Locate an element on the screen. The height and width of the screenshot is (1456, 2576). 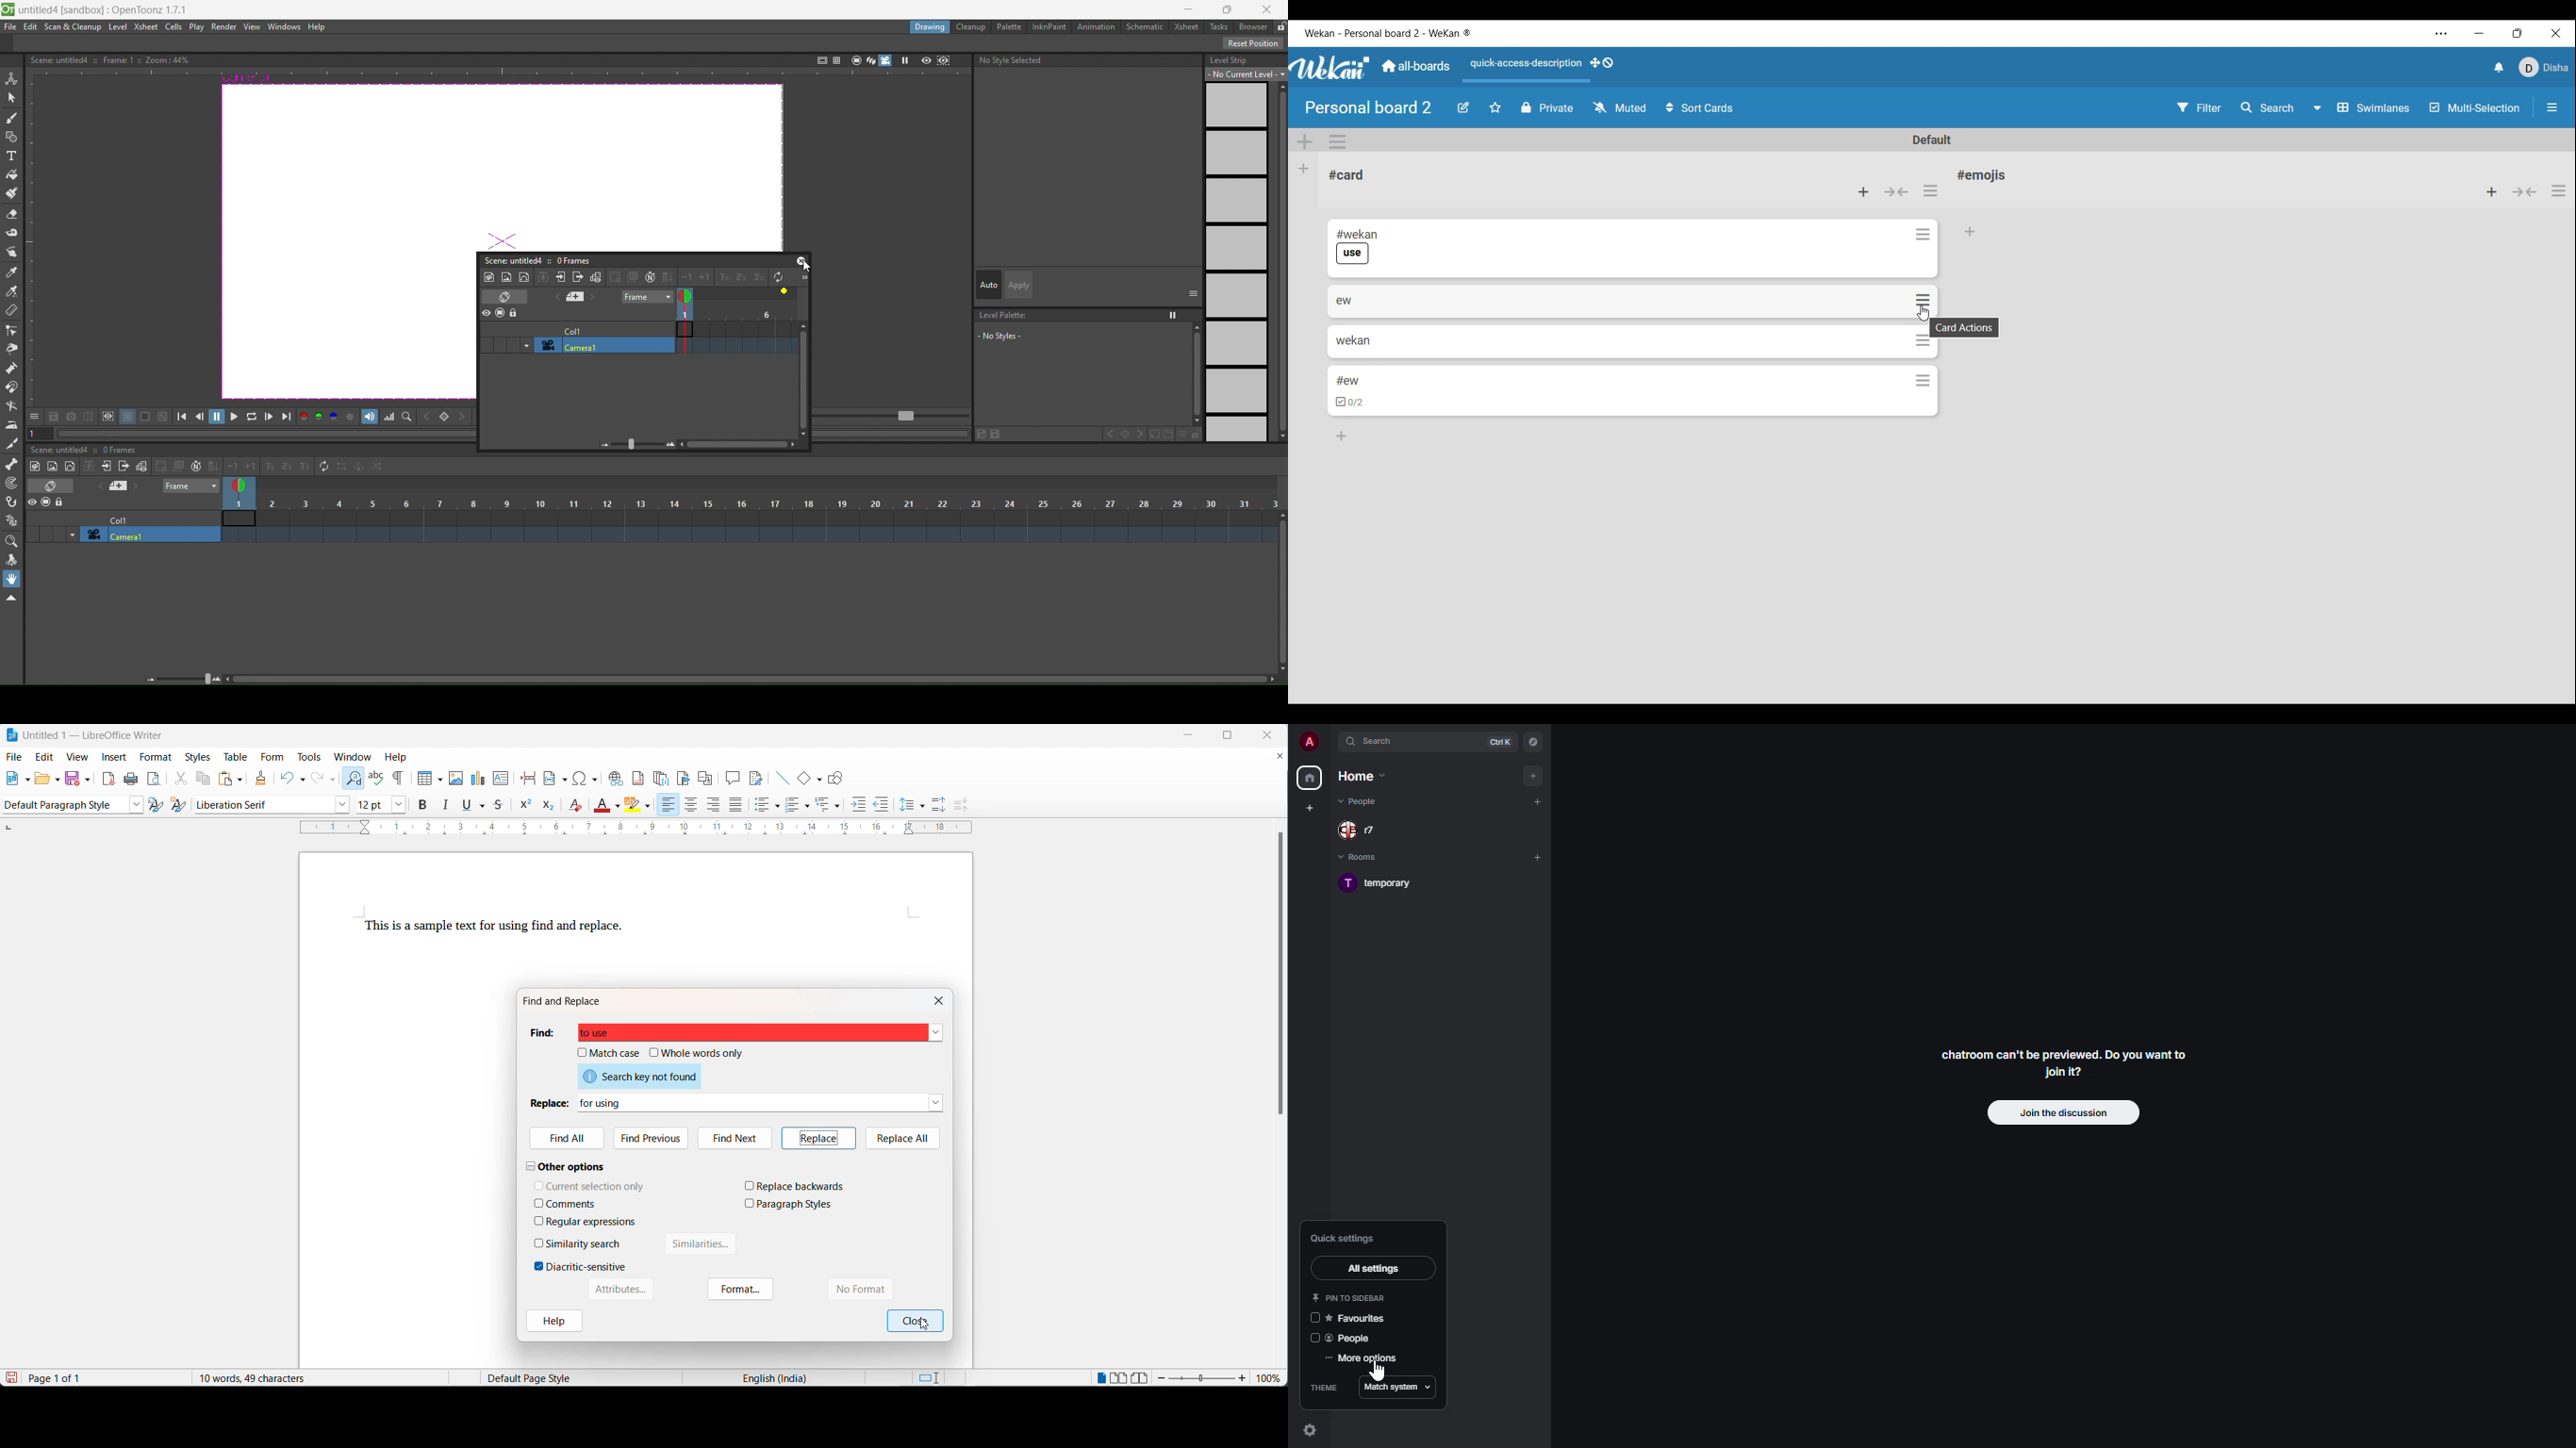
10 words, 46 characters is located at coordinates (269, 1378).